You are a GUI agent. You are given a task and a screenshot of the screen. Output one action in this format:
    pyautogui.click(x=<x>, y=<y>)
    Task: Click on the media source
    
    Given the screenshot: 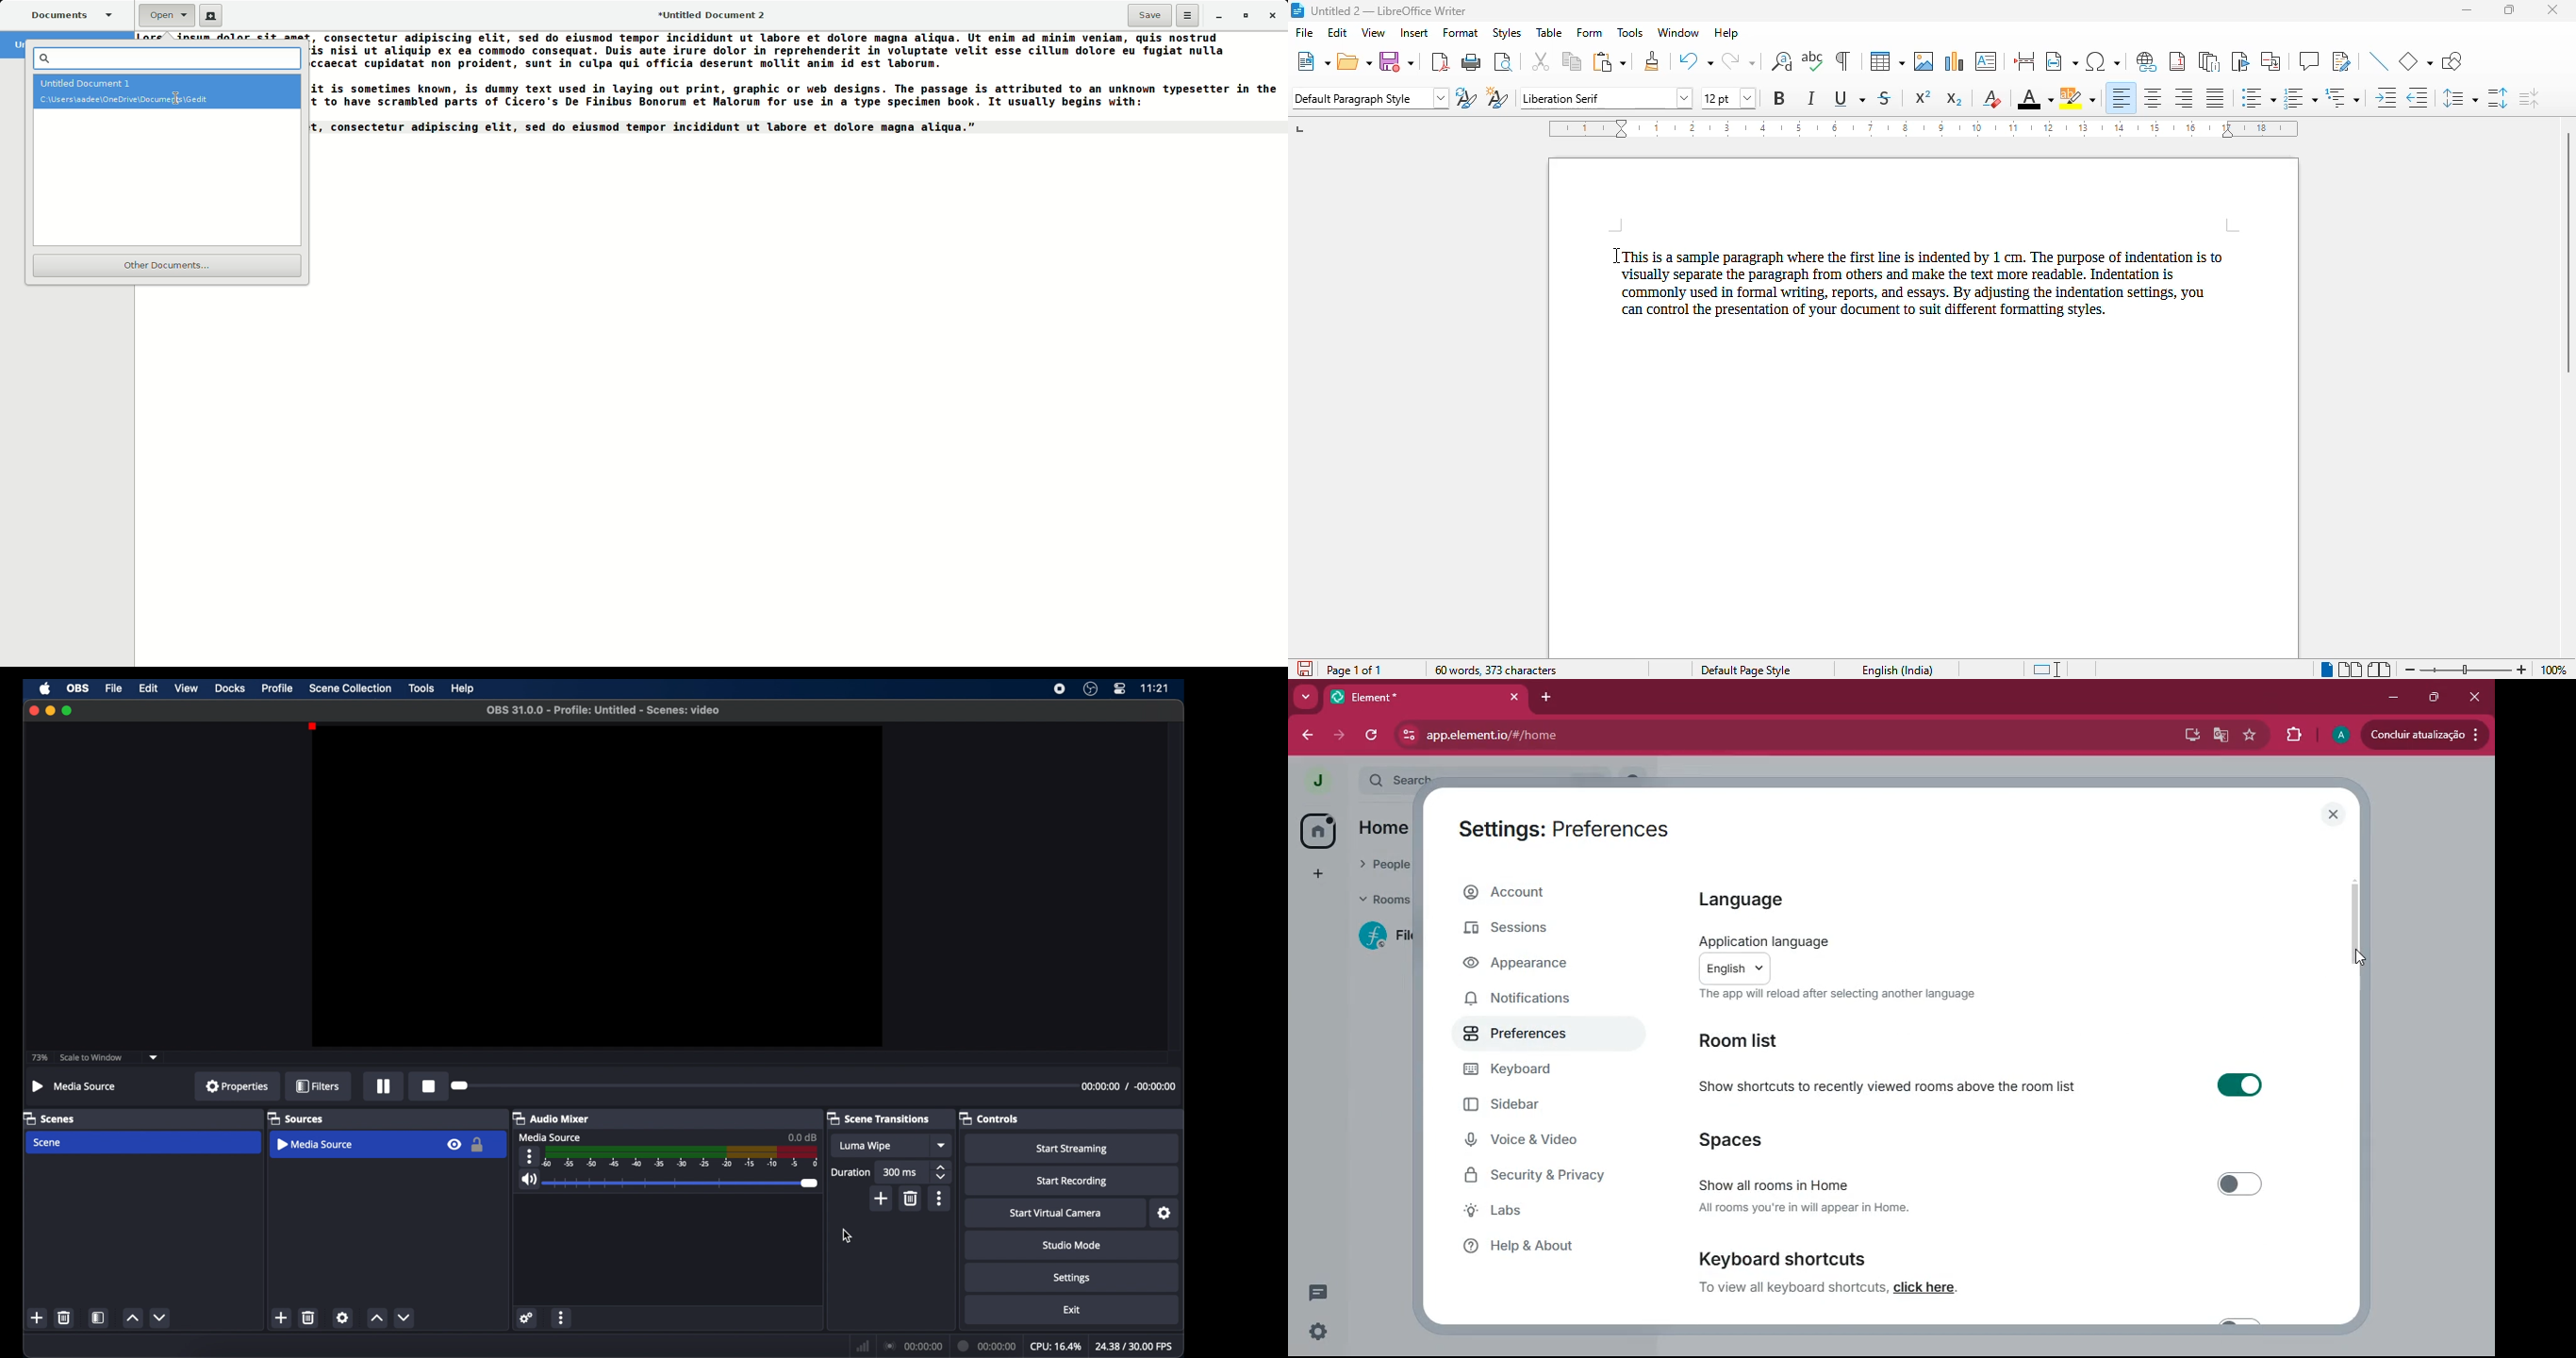 What is the action you would take?
    pyautogui.click(x=548, y=1138)
    